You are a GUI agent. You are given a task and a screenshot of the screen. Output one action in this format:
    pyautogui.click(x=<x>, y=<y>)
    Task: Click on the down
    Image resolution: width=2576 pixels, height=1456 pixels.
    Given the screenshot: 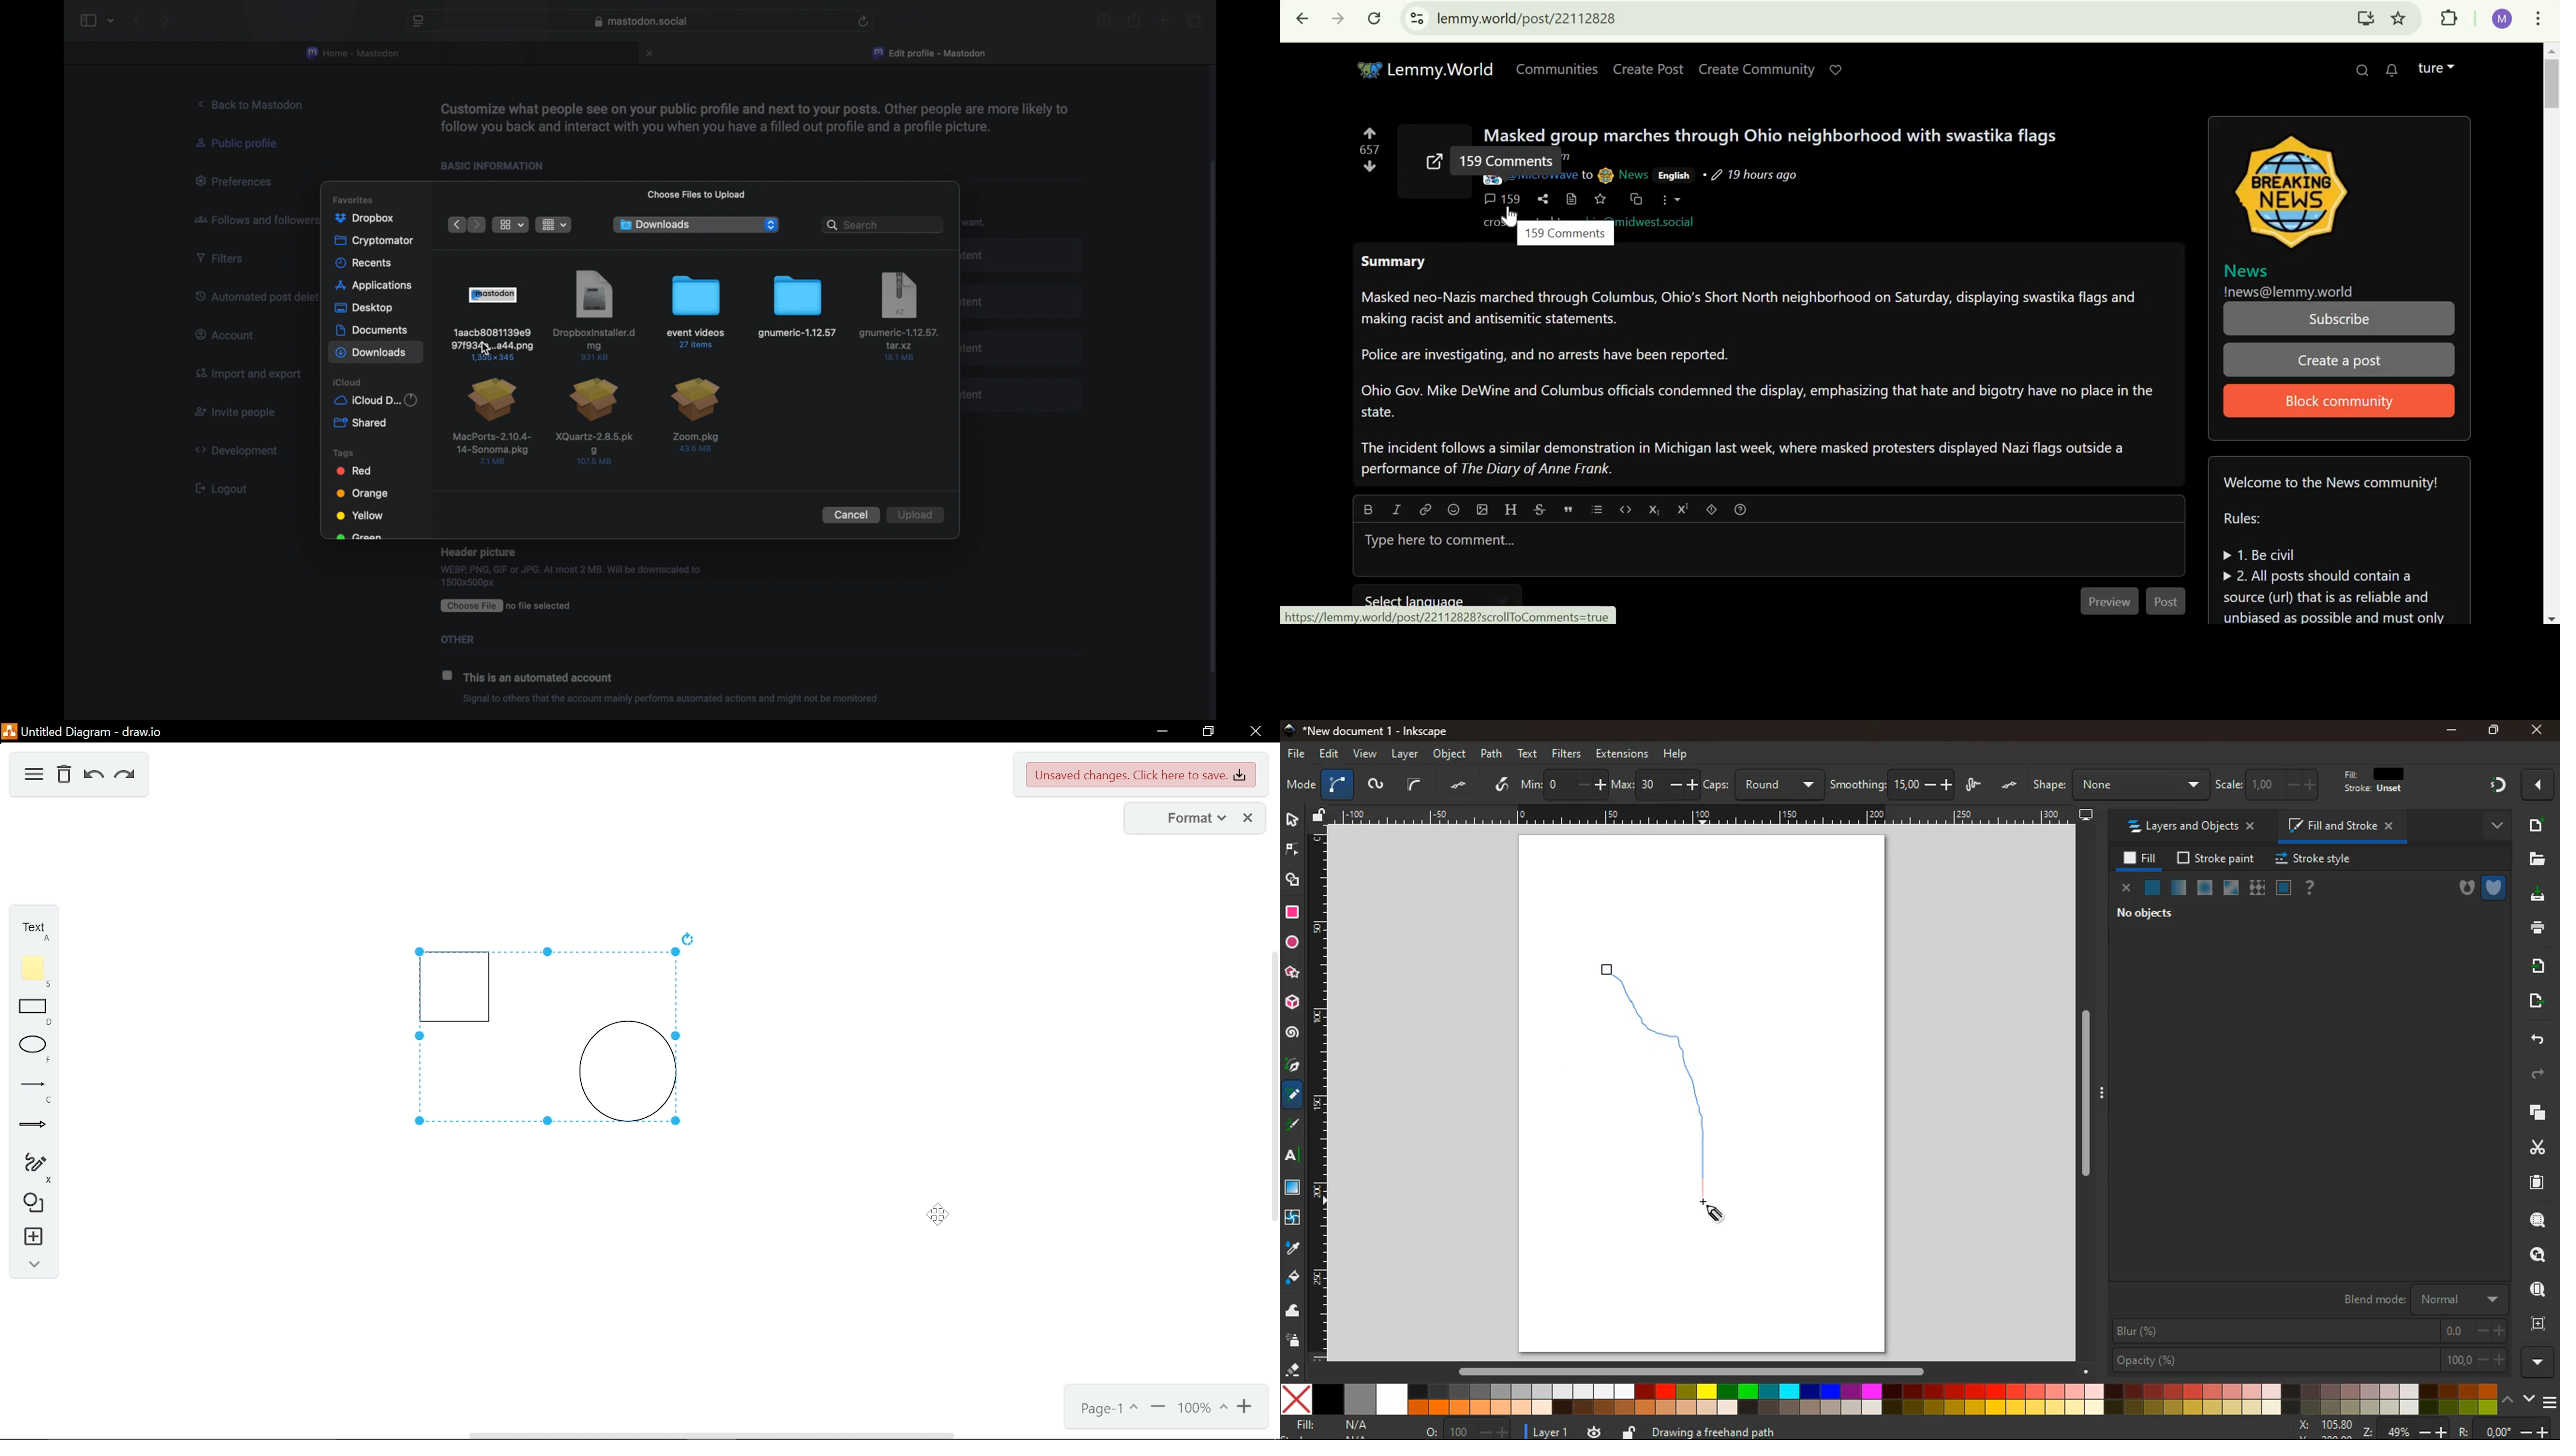 What is the action you would take?
    pyautogui.click(x=2527, y=1399)
    